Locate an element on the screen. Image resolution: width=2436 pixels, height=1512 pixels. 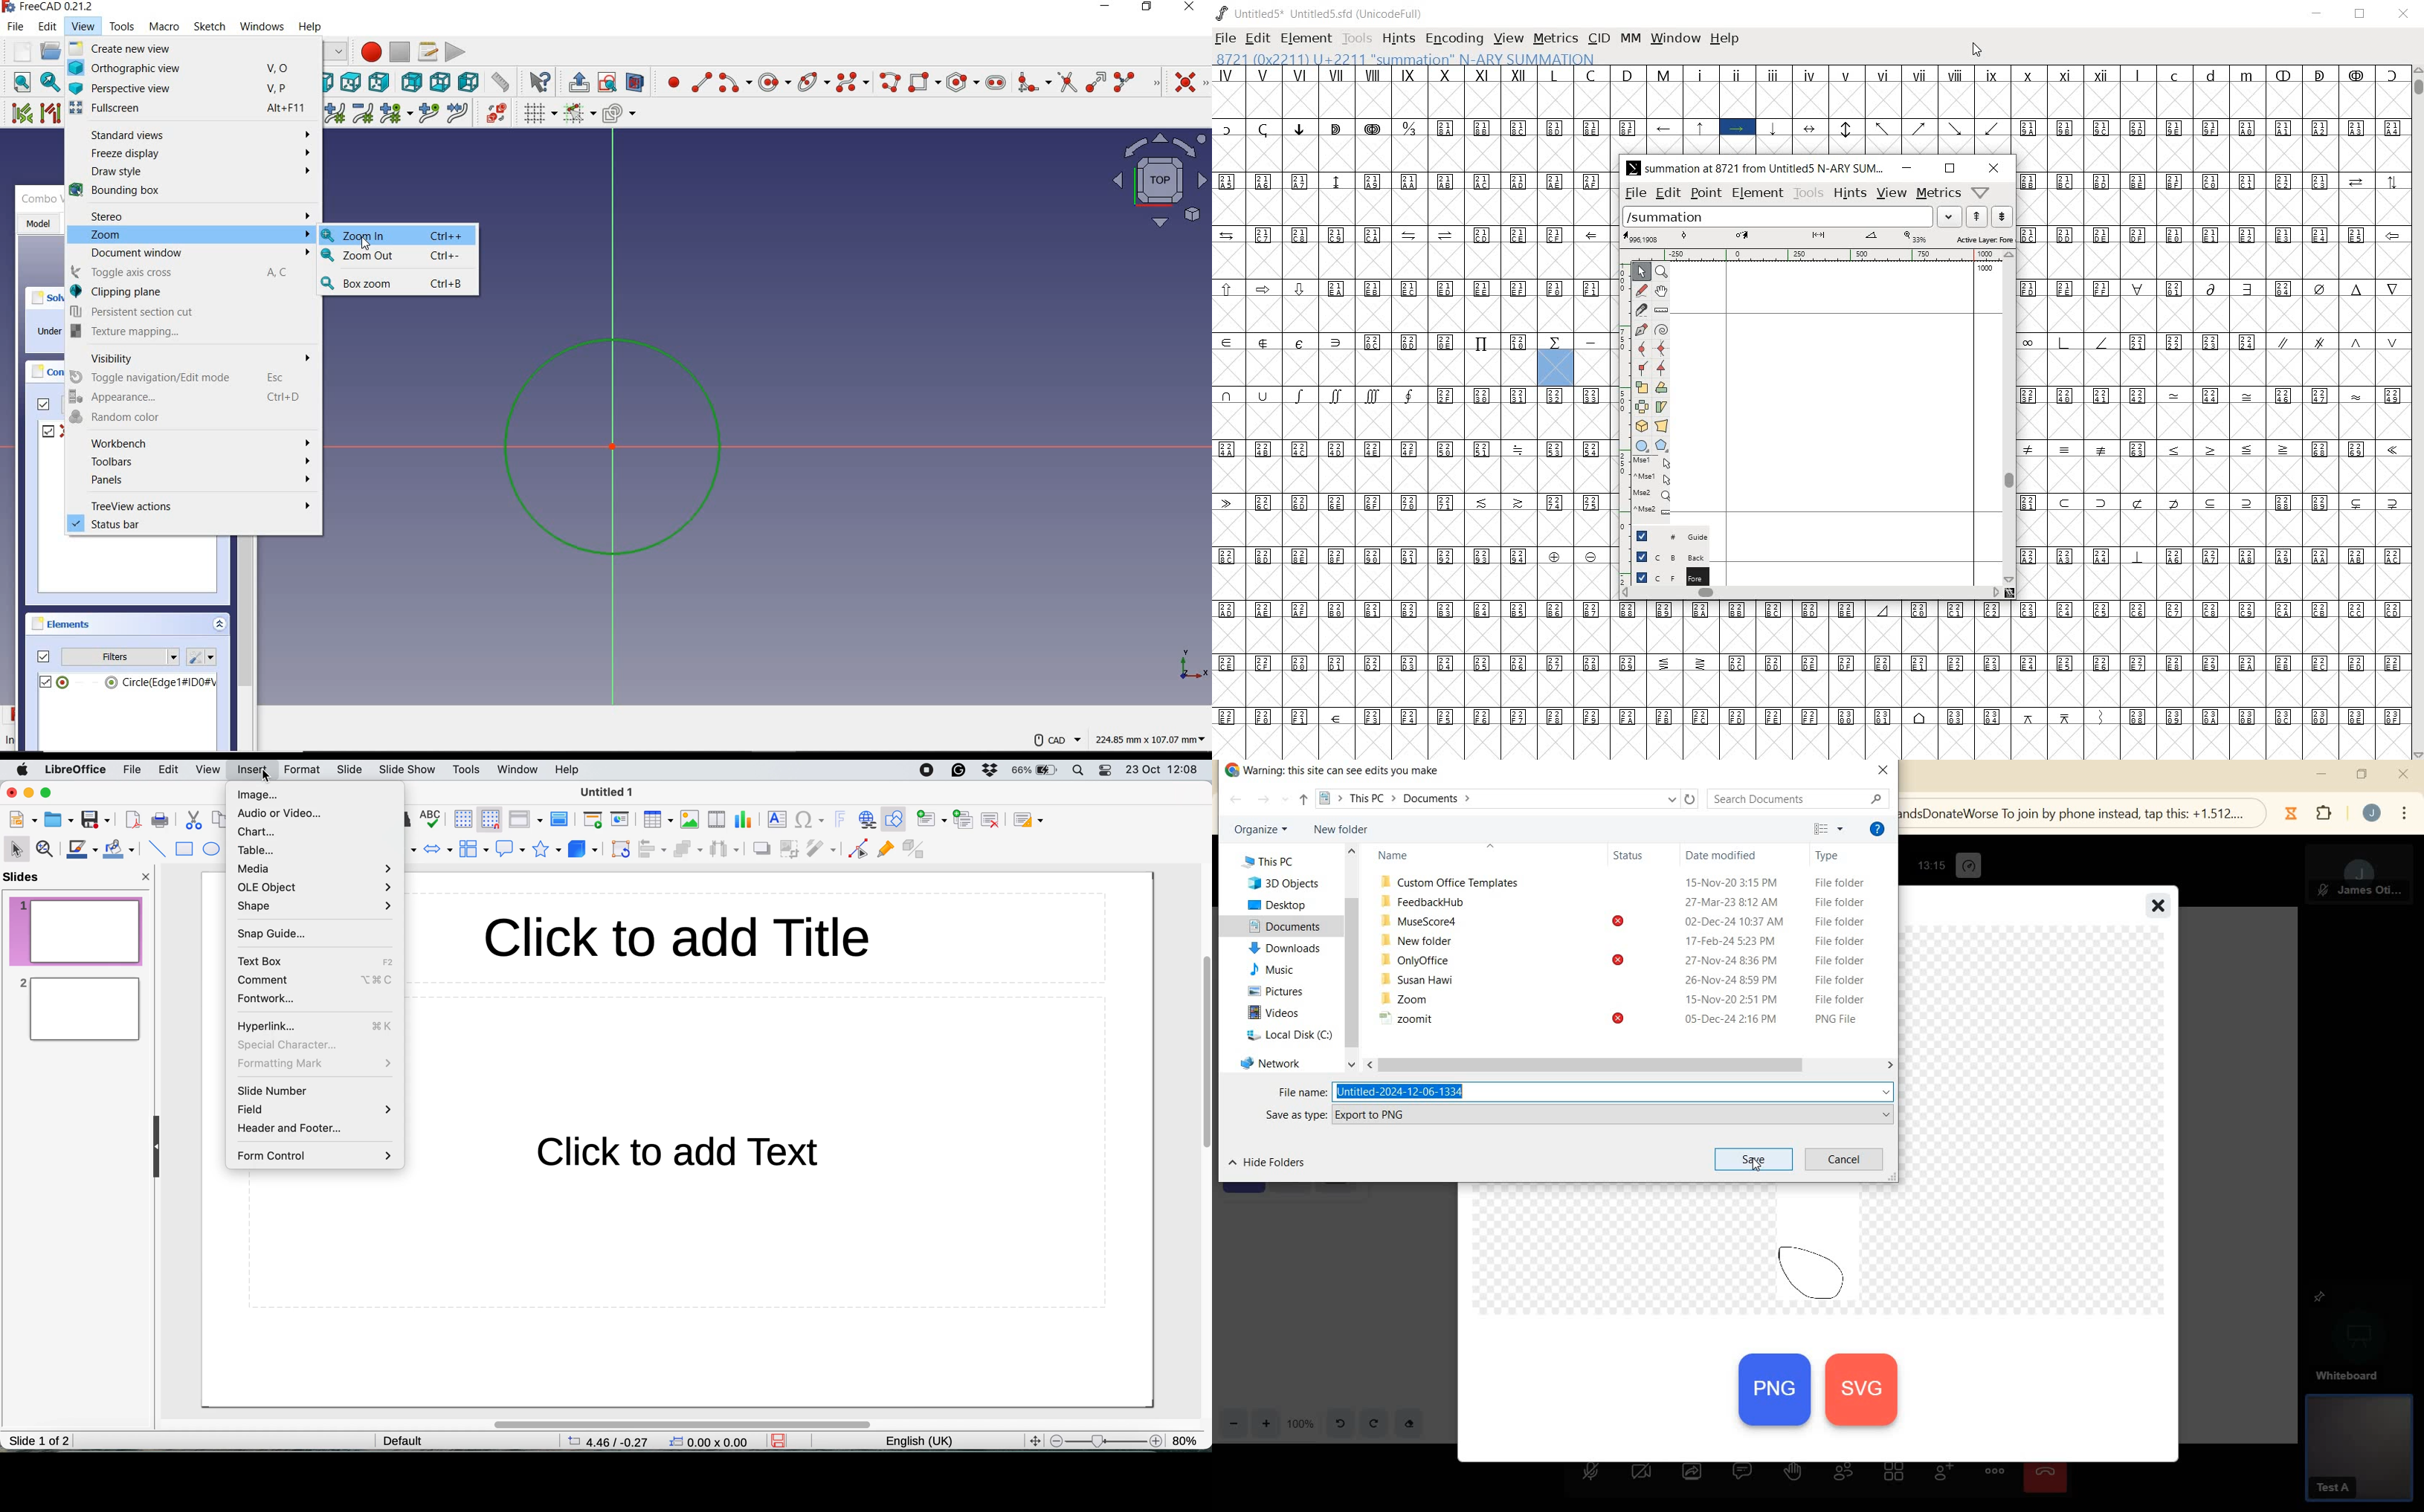
fill color is located at coordinates (121, 849).